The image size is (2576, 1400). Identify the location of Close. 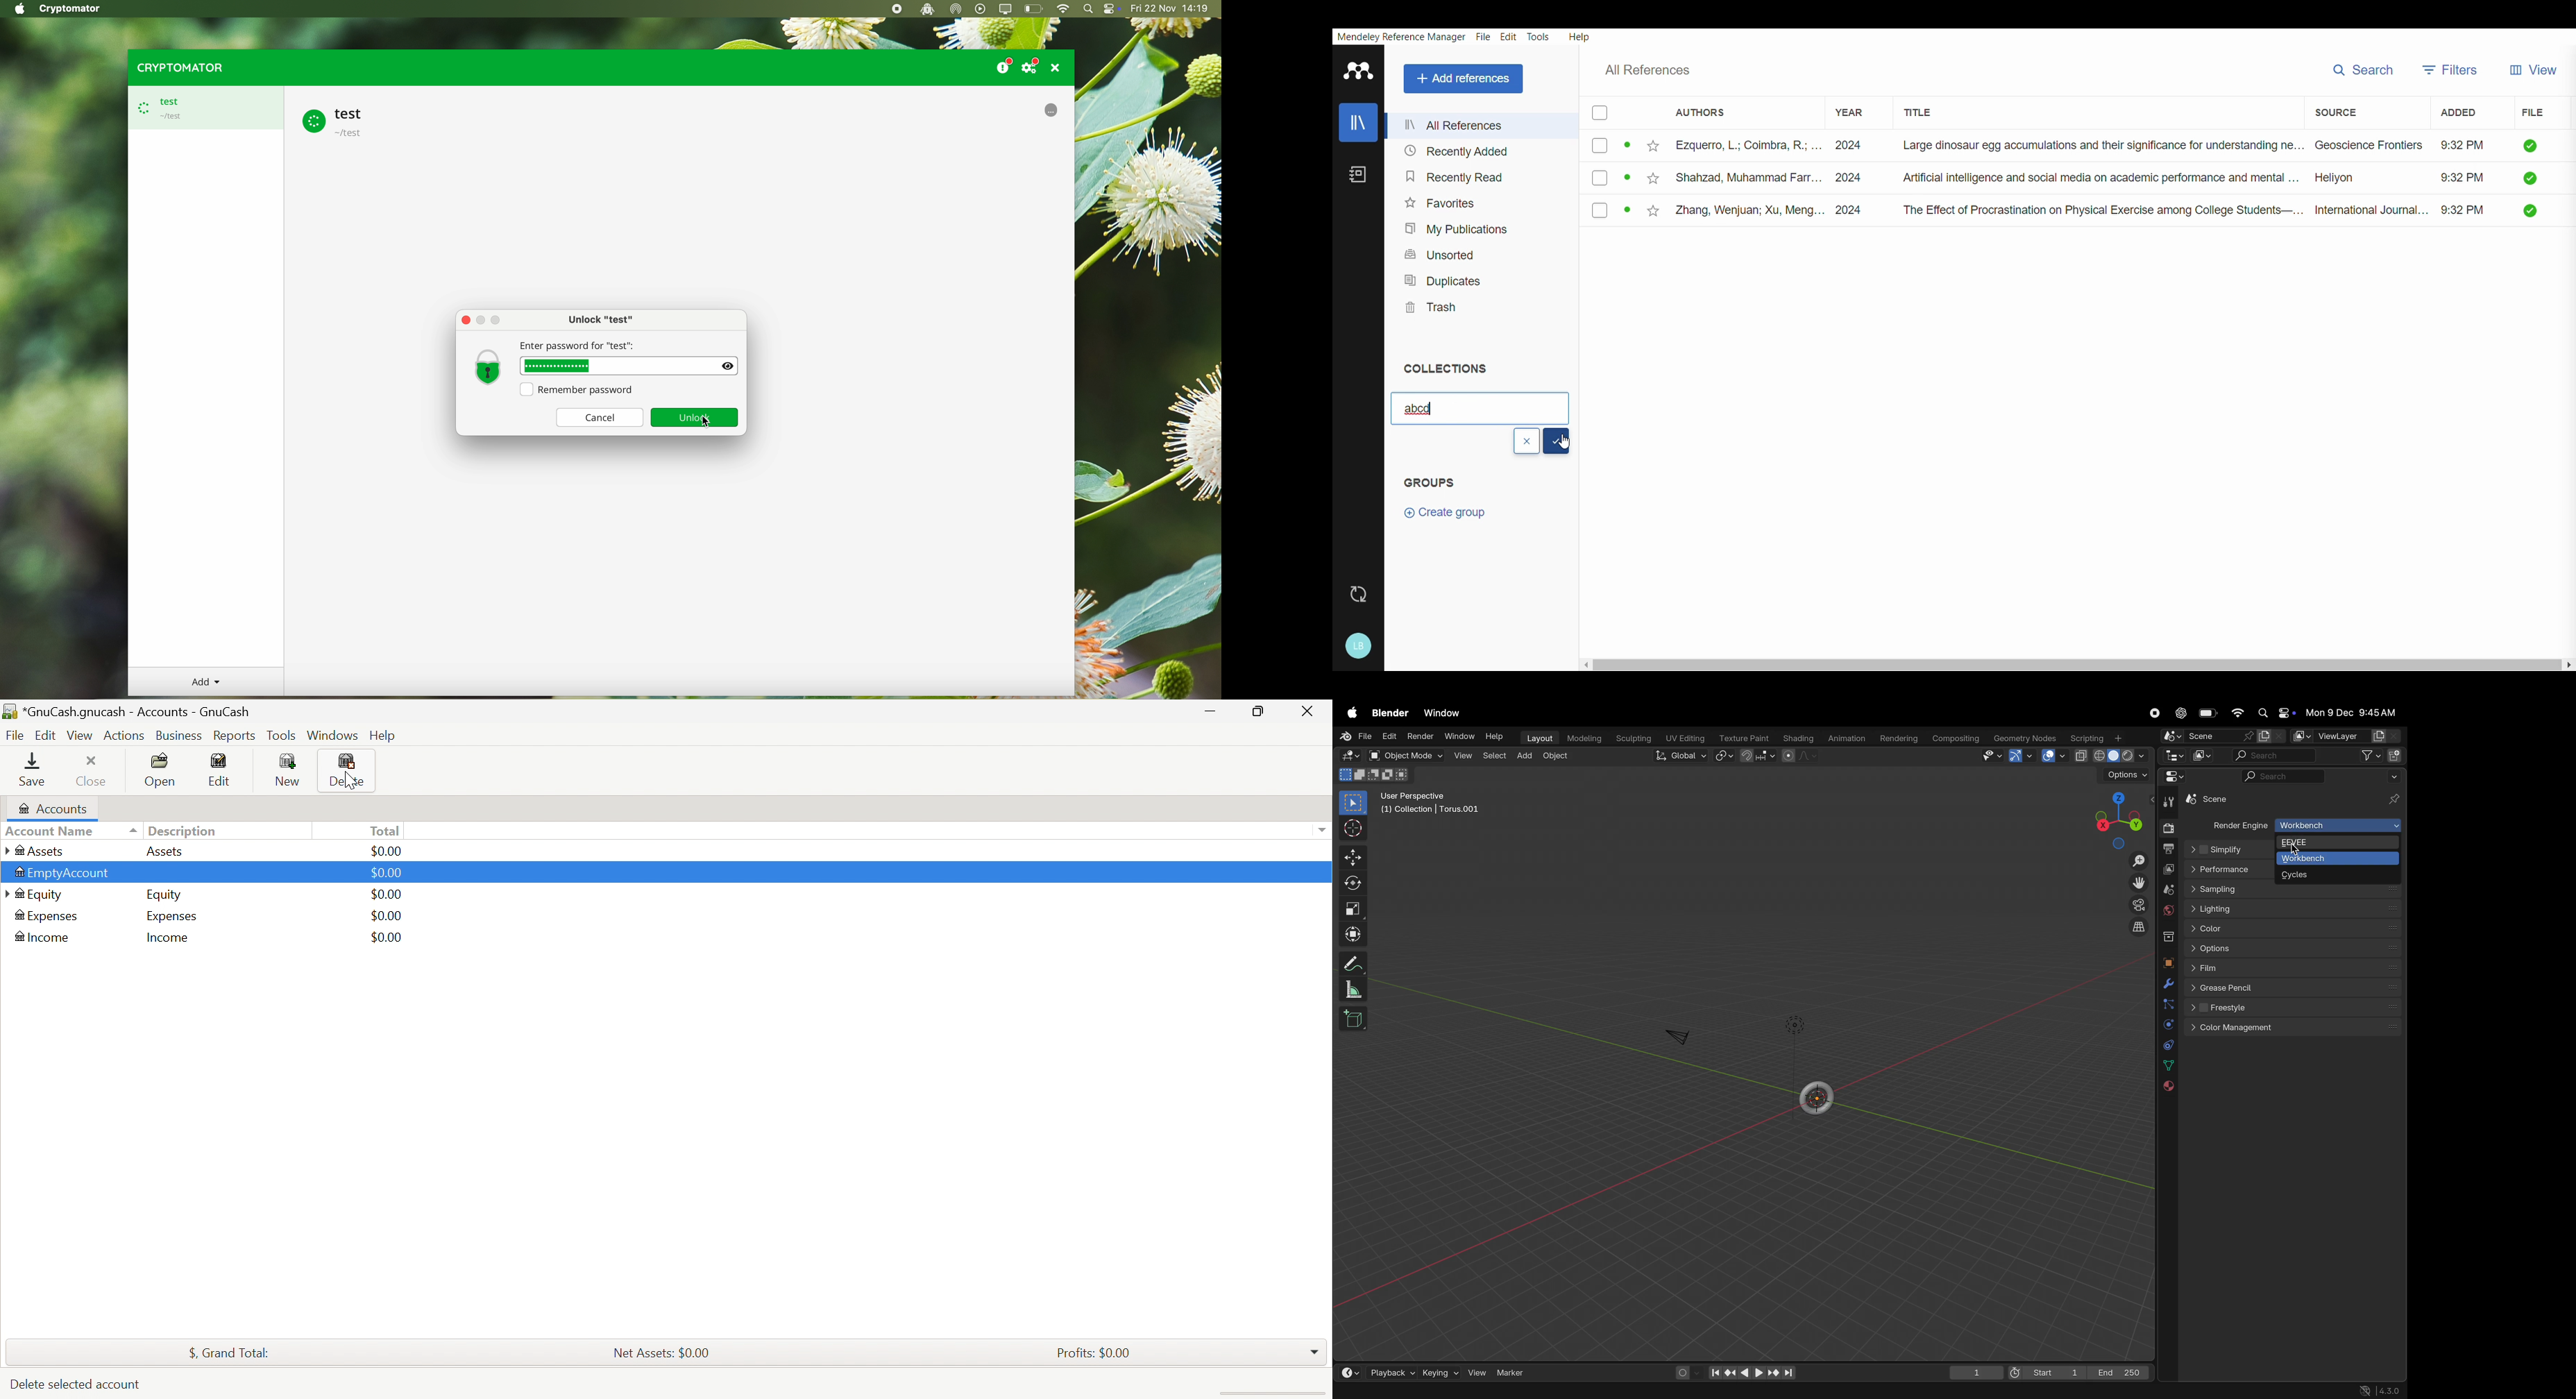
(92, 771).